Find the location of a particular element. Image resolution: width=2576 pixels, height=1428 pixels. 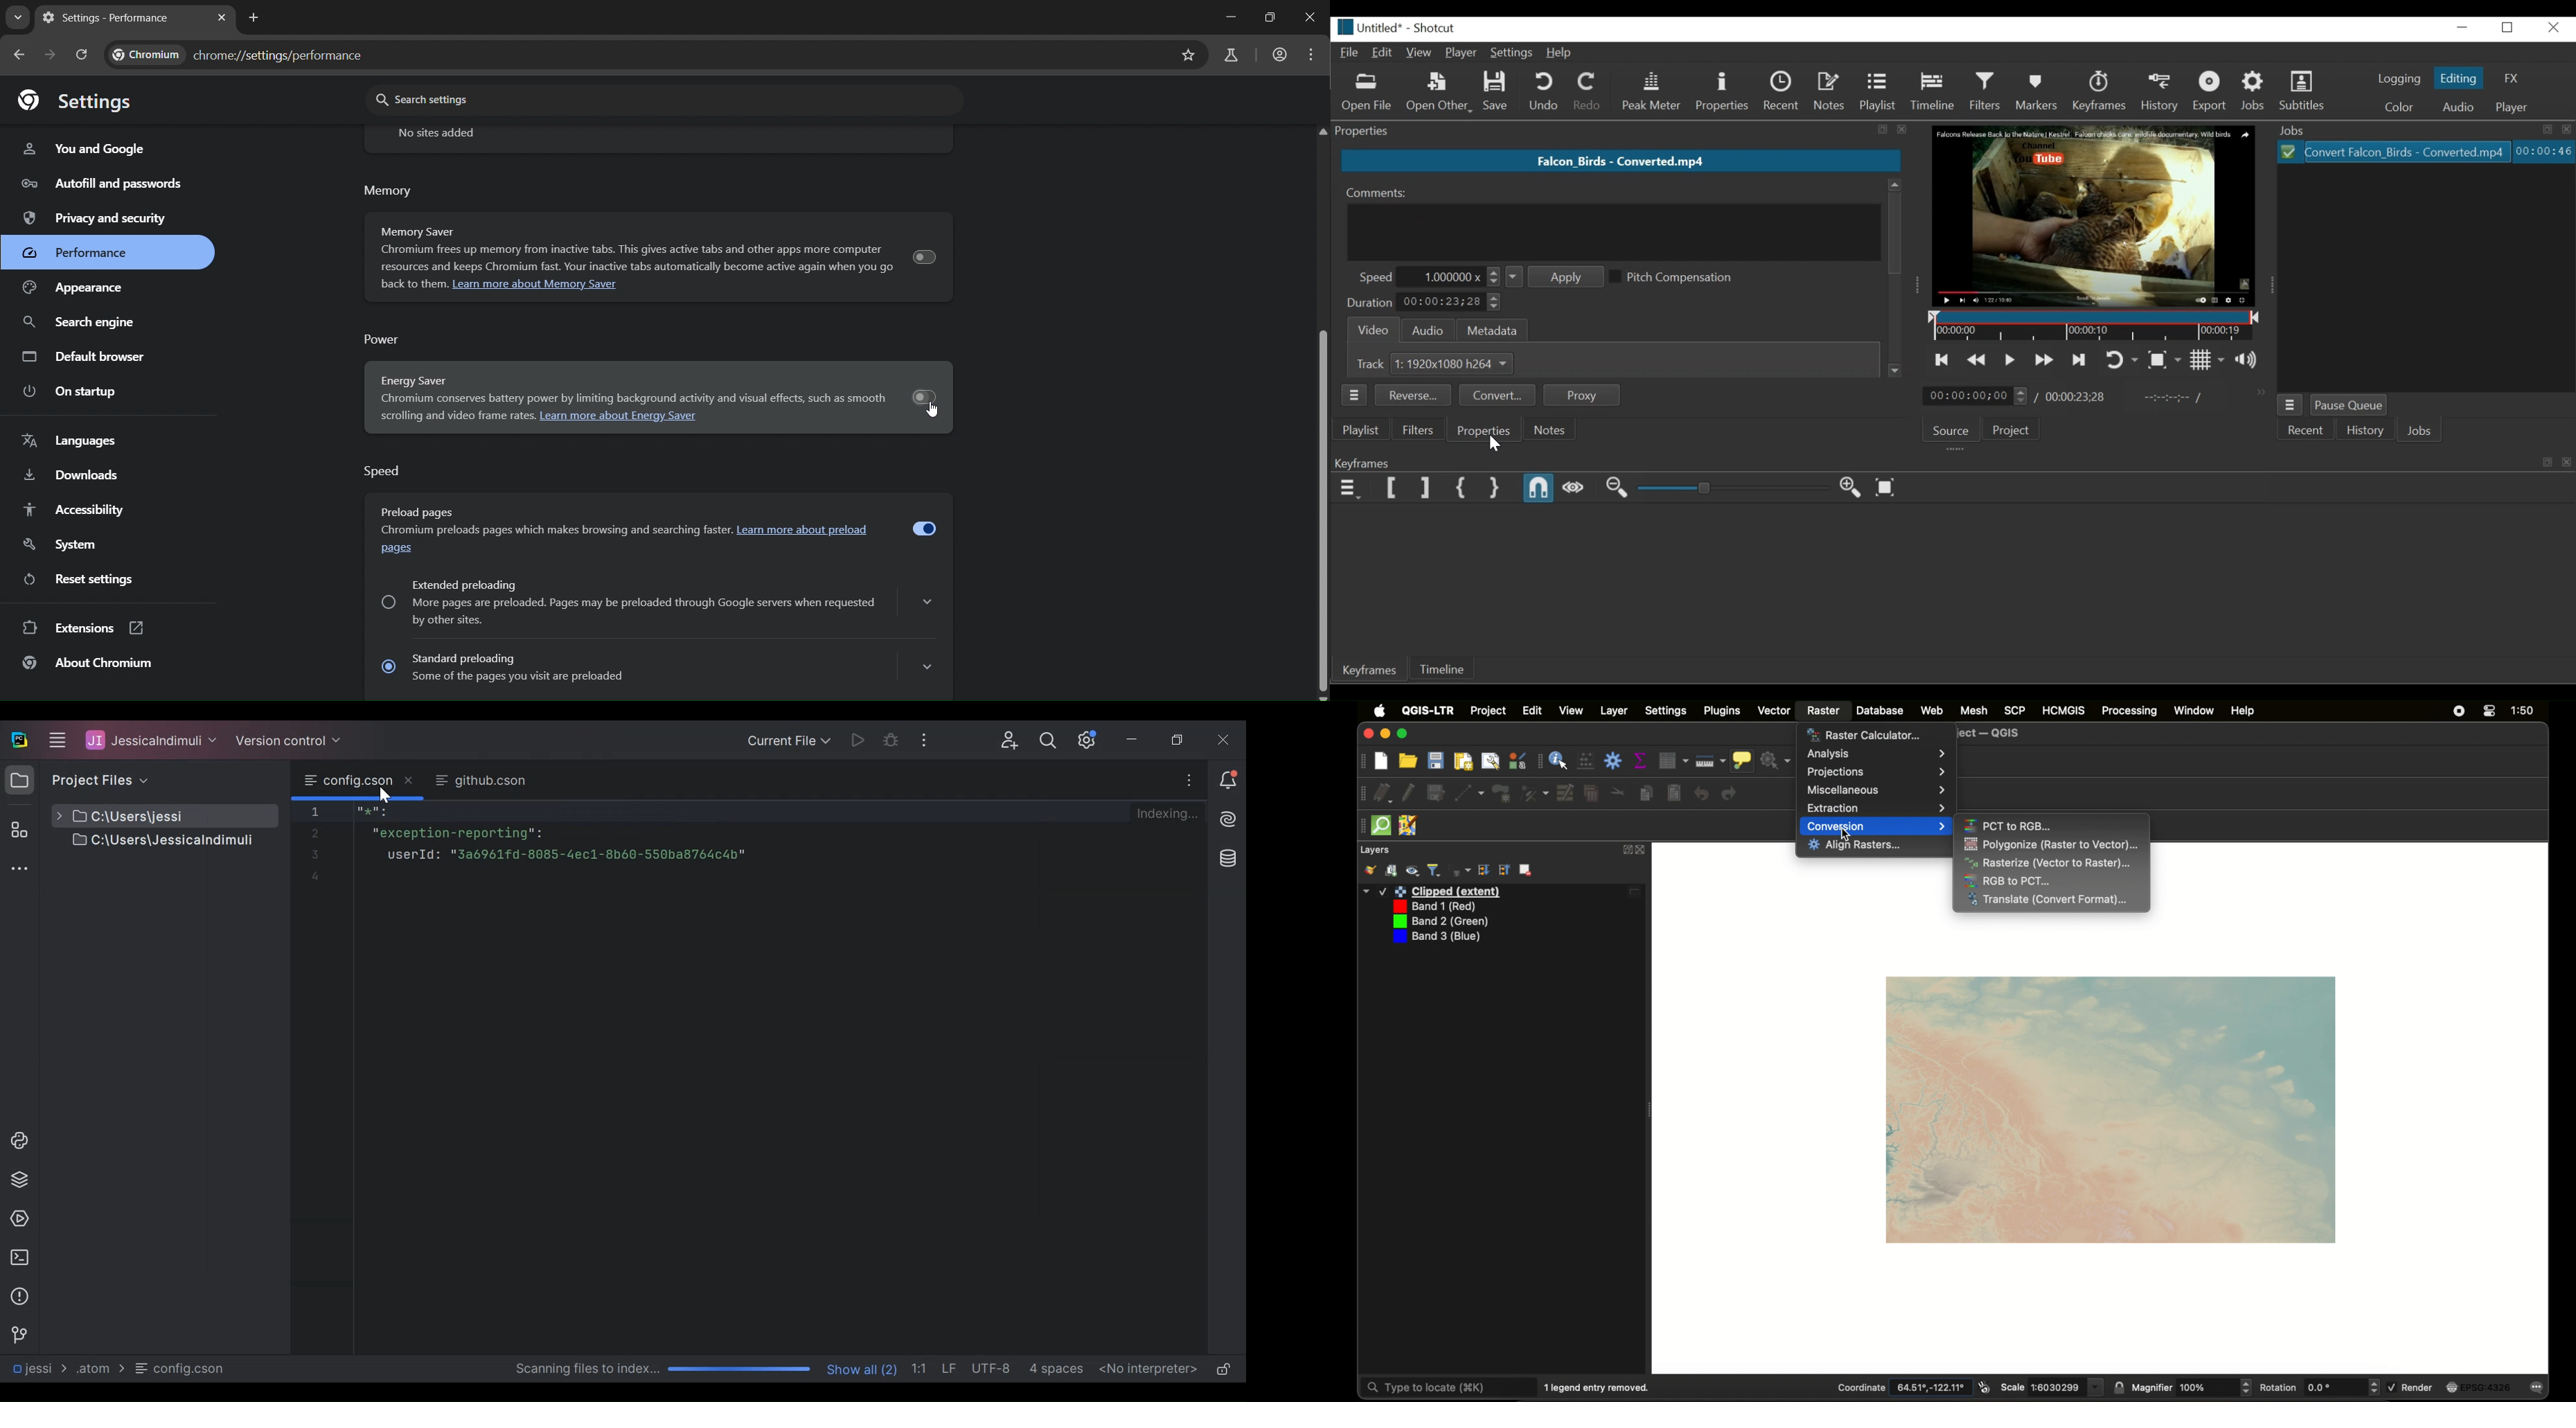

render is located at coordinates (2411, 1386).